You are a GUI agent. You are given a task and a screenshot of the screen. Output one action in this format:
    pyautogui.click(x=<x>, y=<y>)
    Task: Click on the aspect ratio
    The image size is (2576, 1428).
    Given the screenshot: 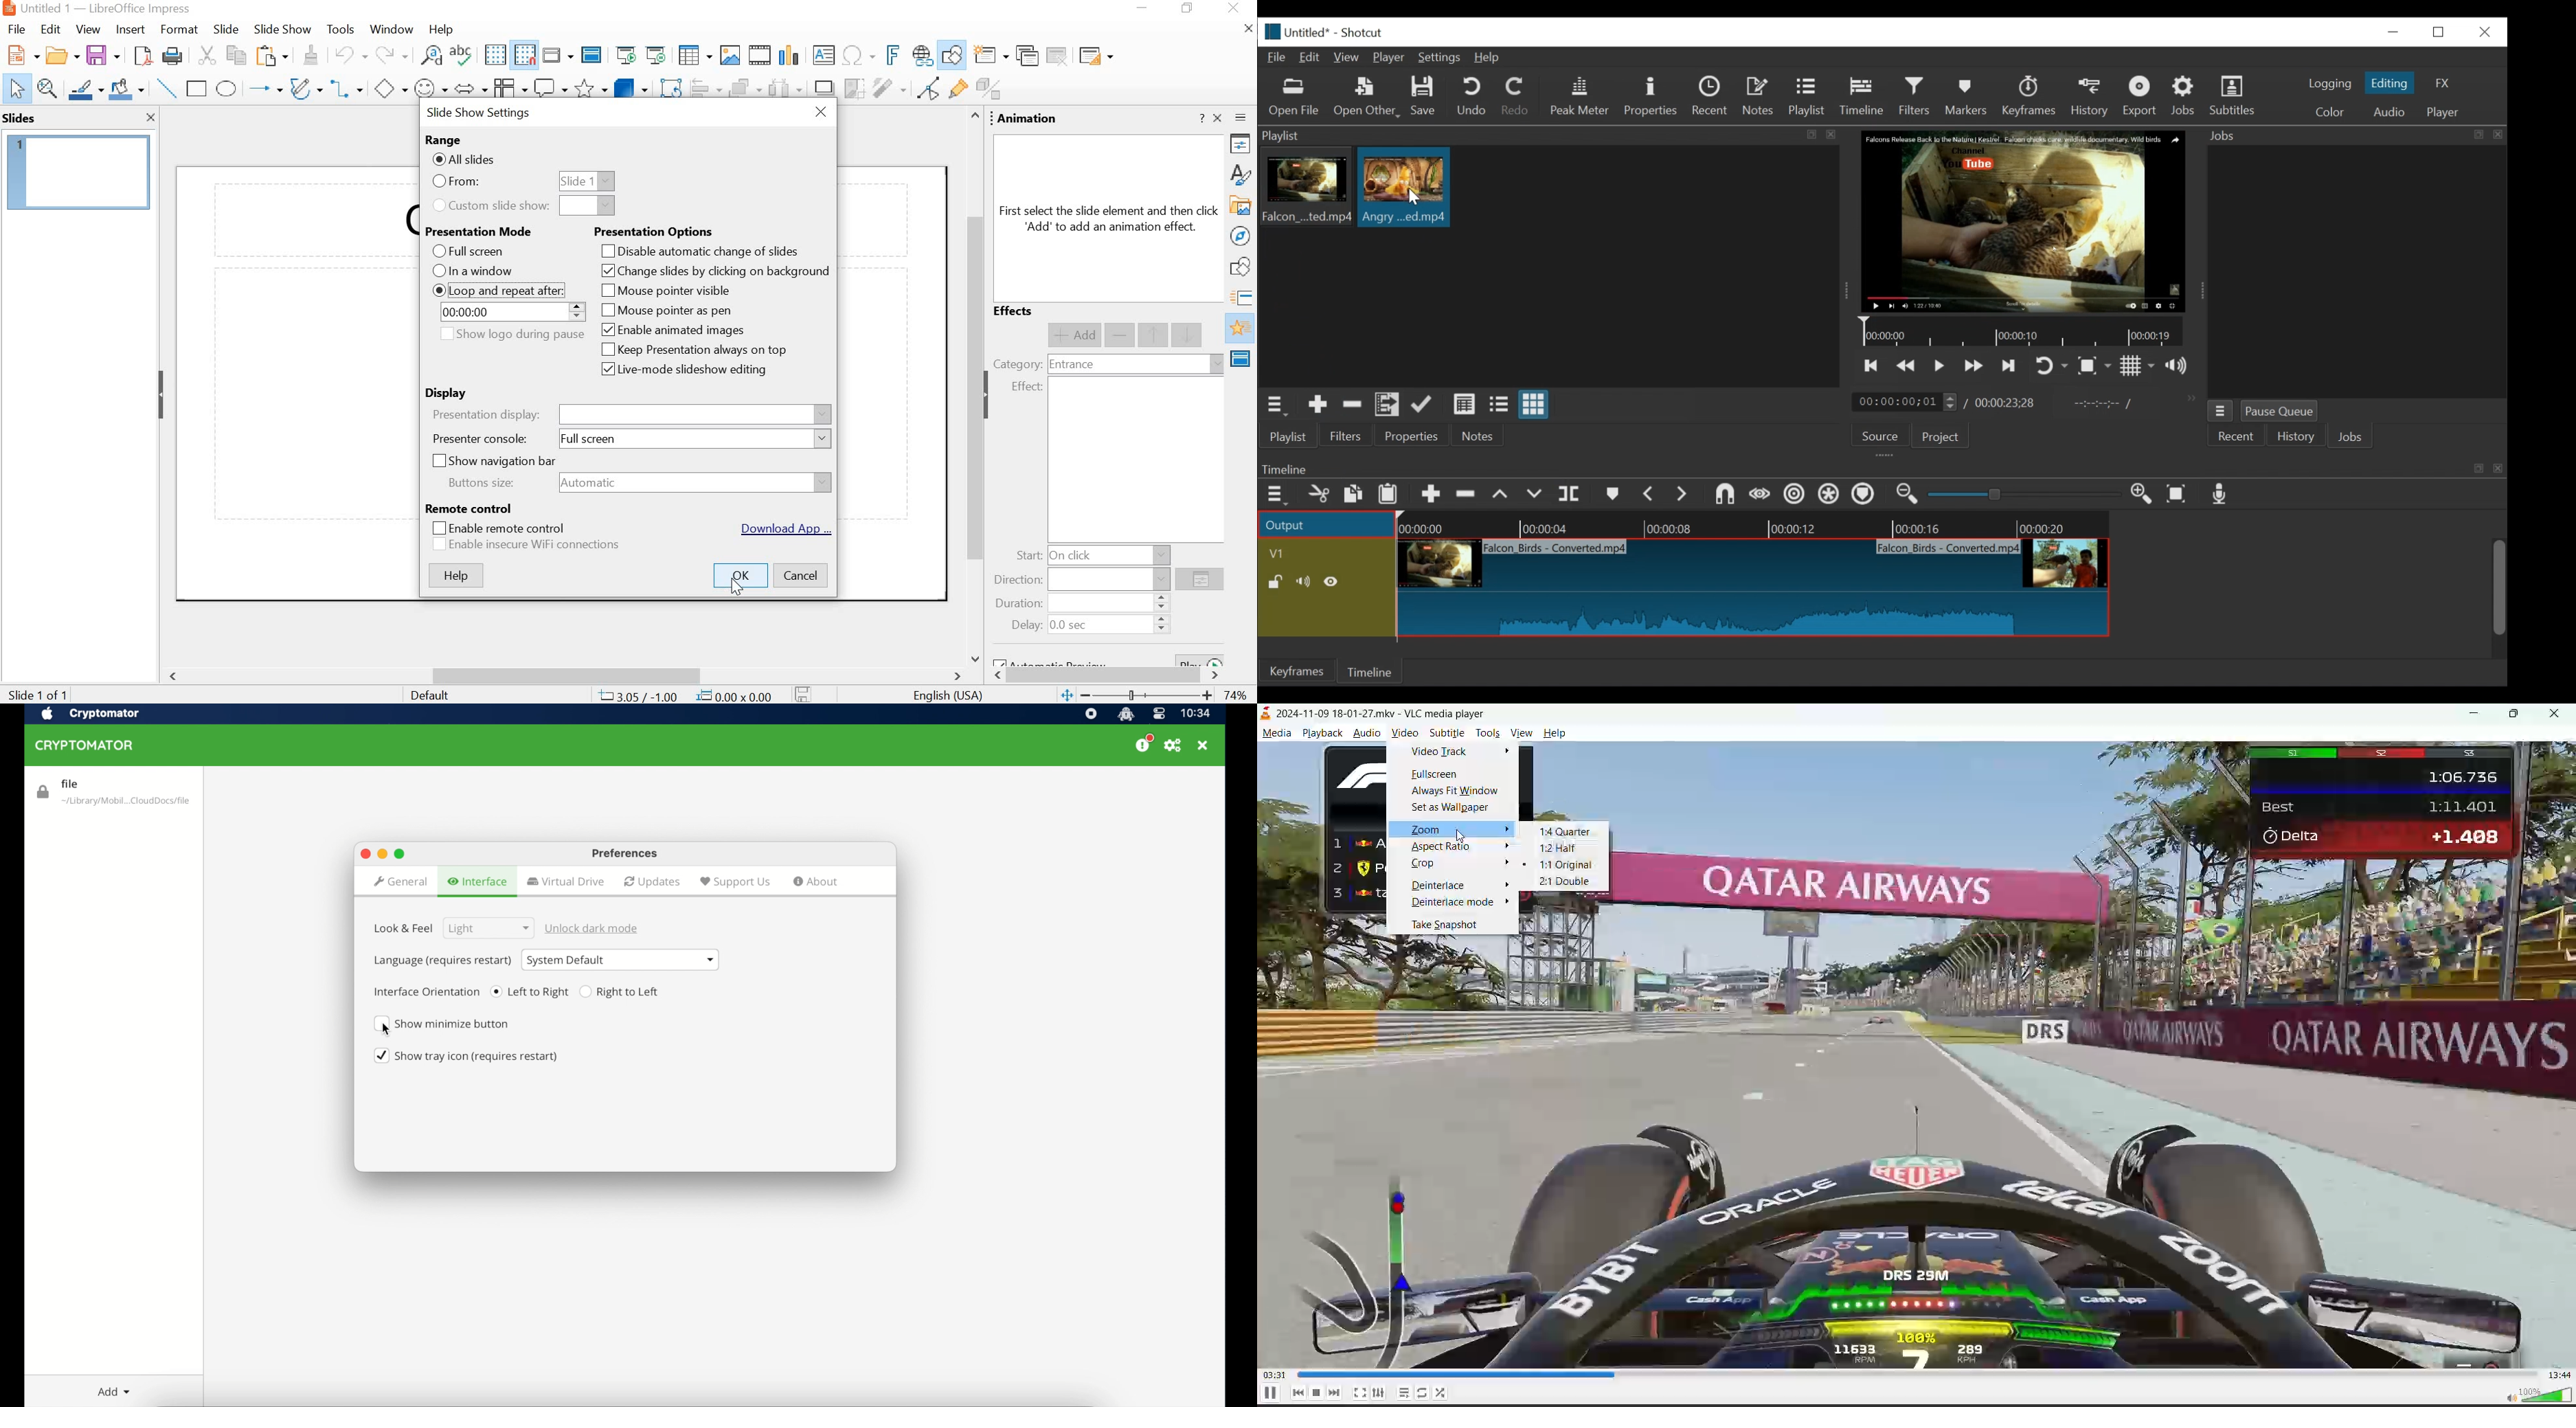 What is the action you would take?
    pyautogui.click(x=1454, y=847)
    